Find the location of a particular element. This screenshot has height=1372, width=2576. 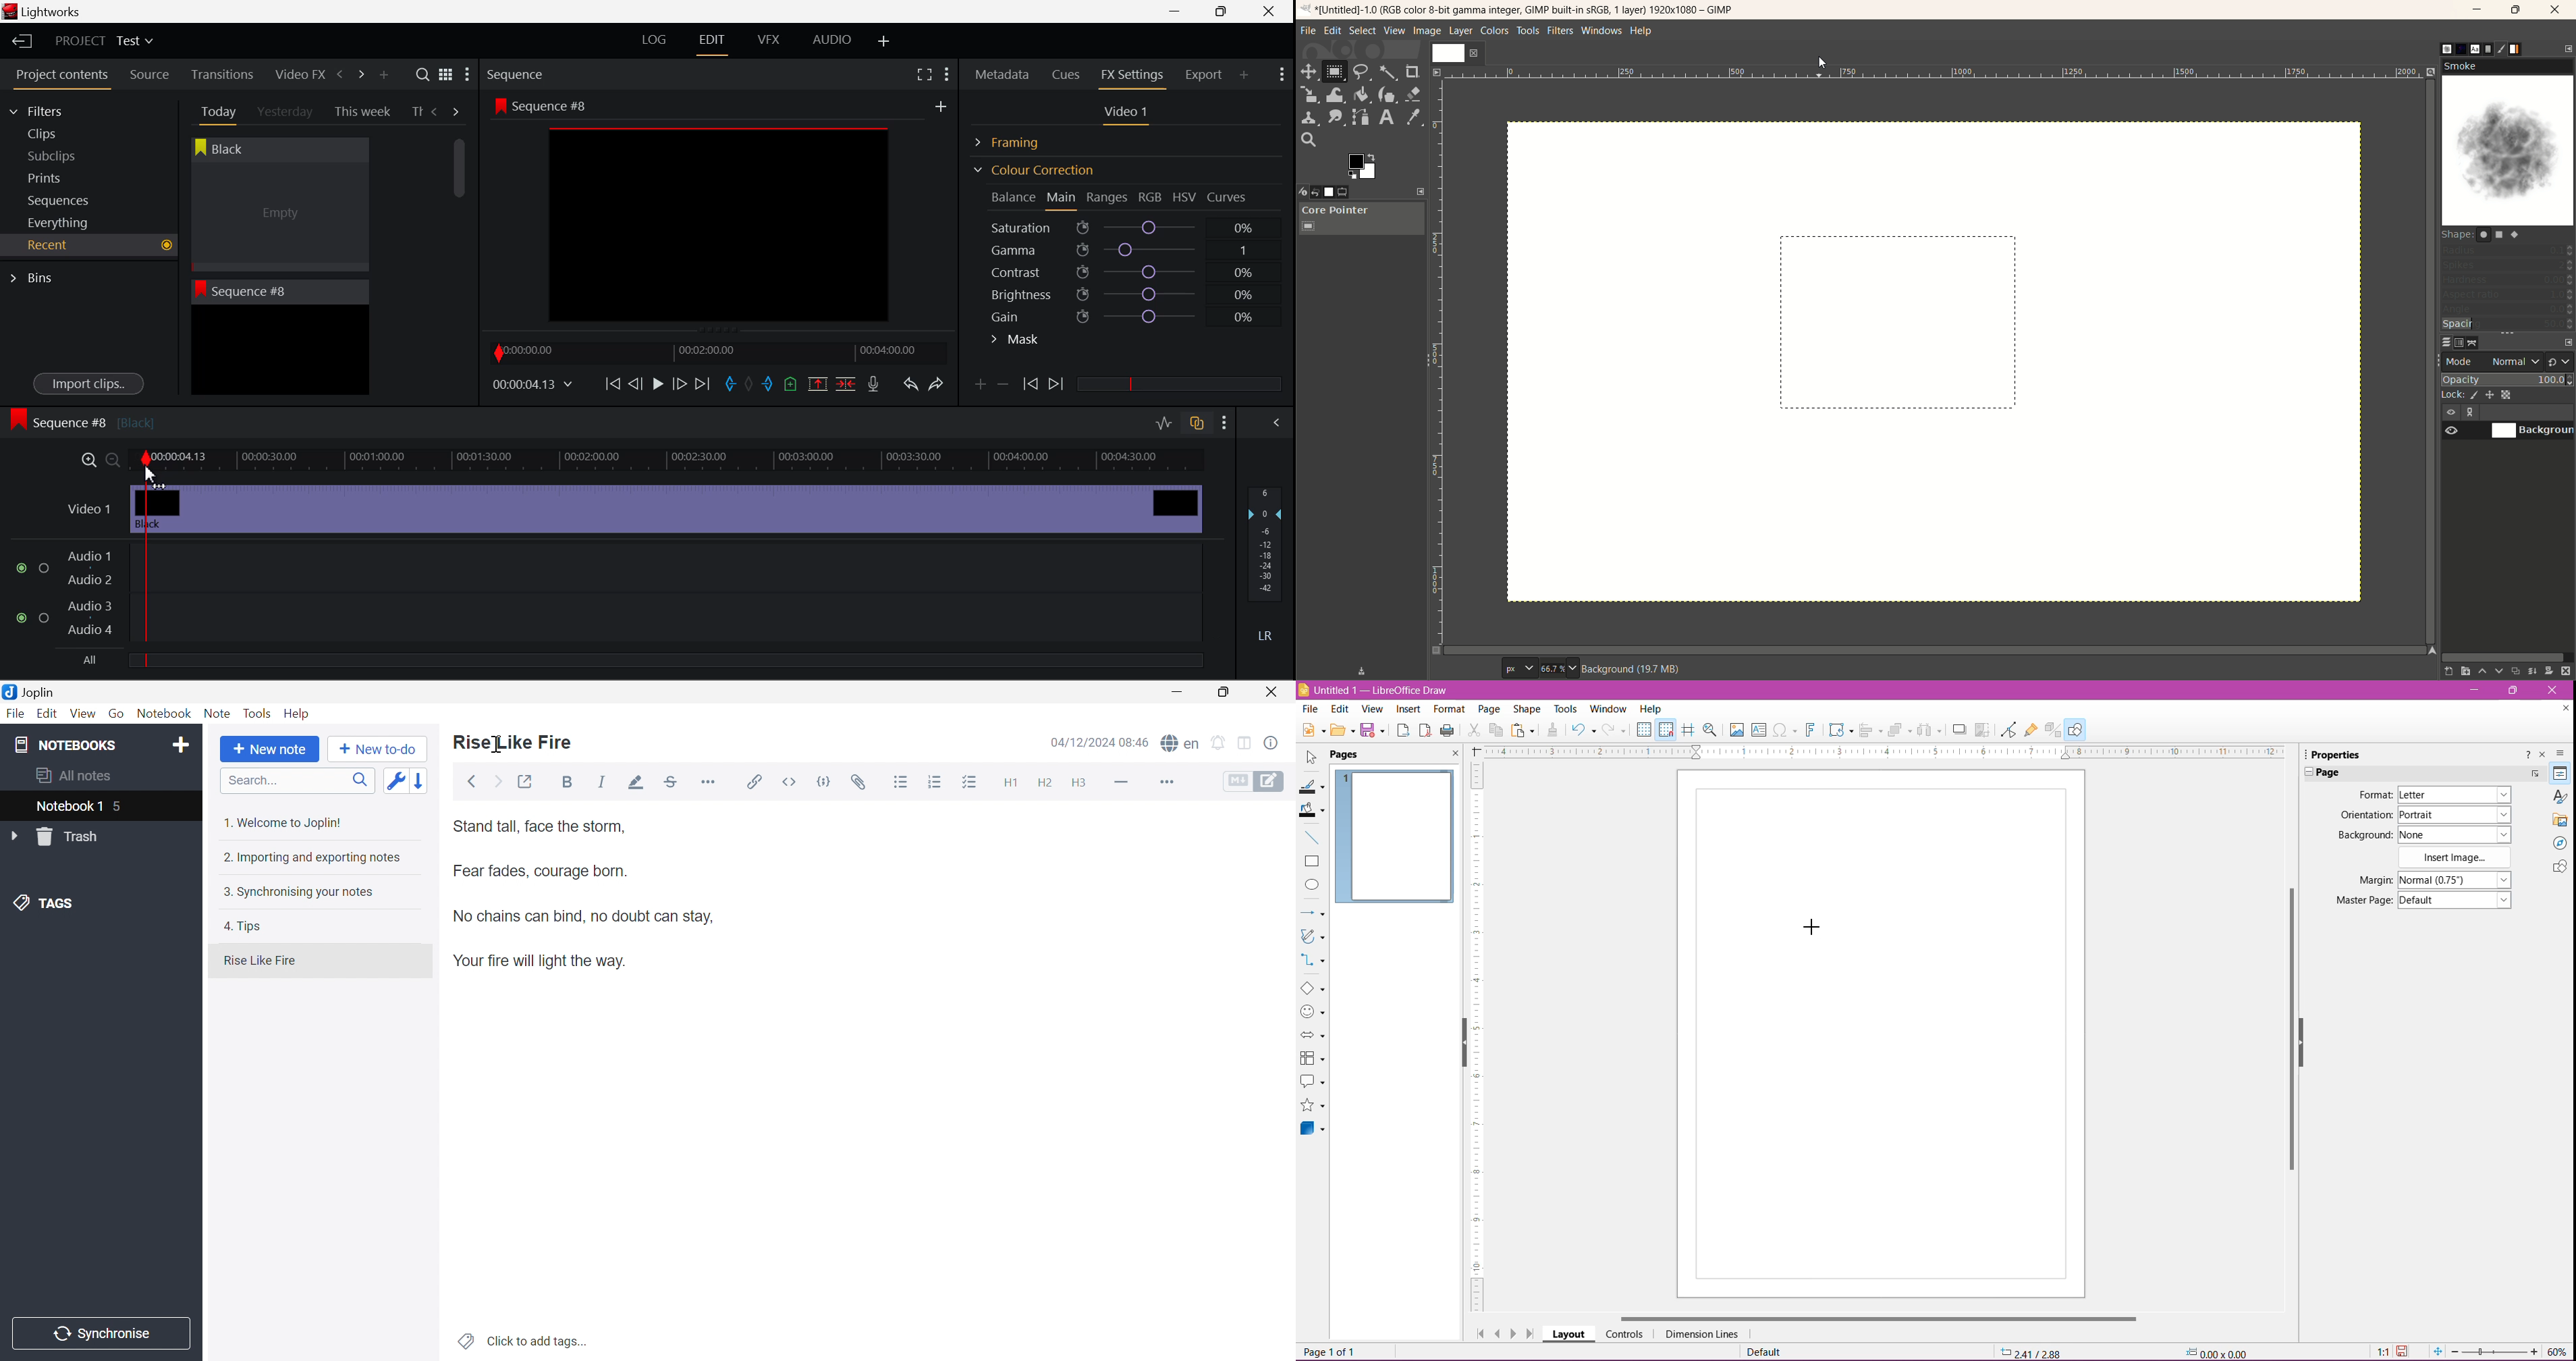

Fear fades, courage born. is located at coordinates (540, 870).